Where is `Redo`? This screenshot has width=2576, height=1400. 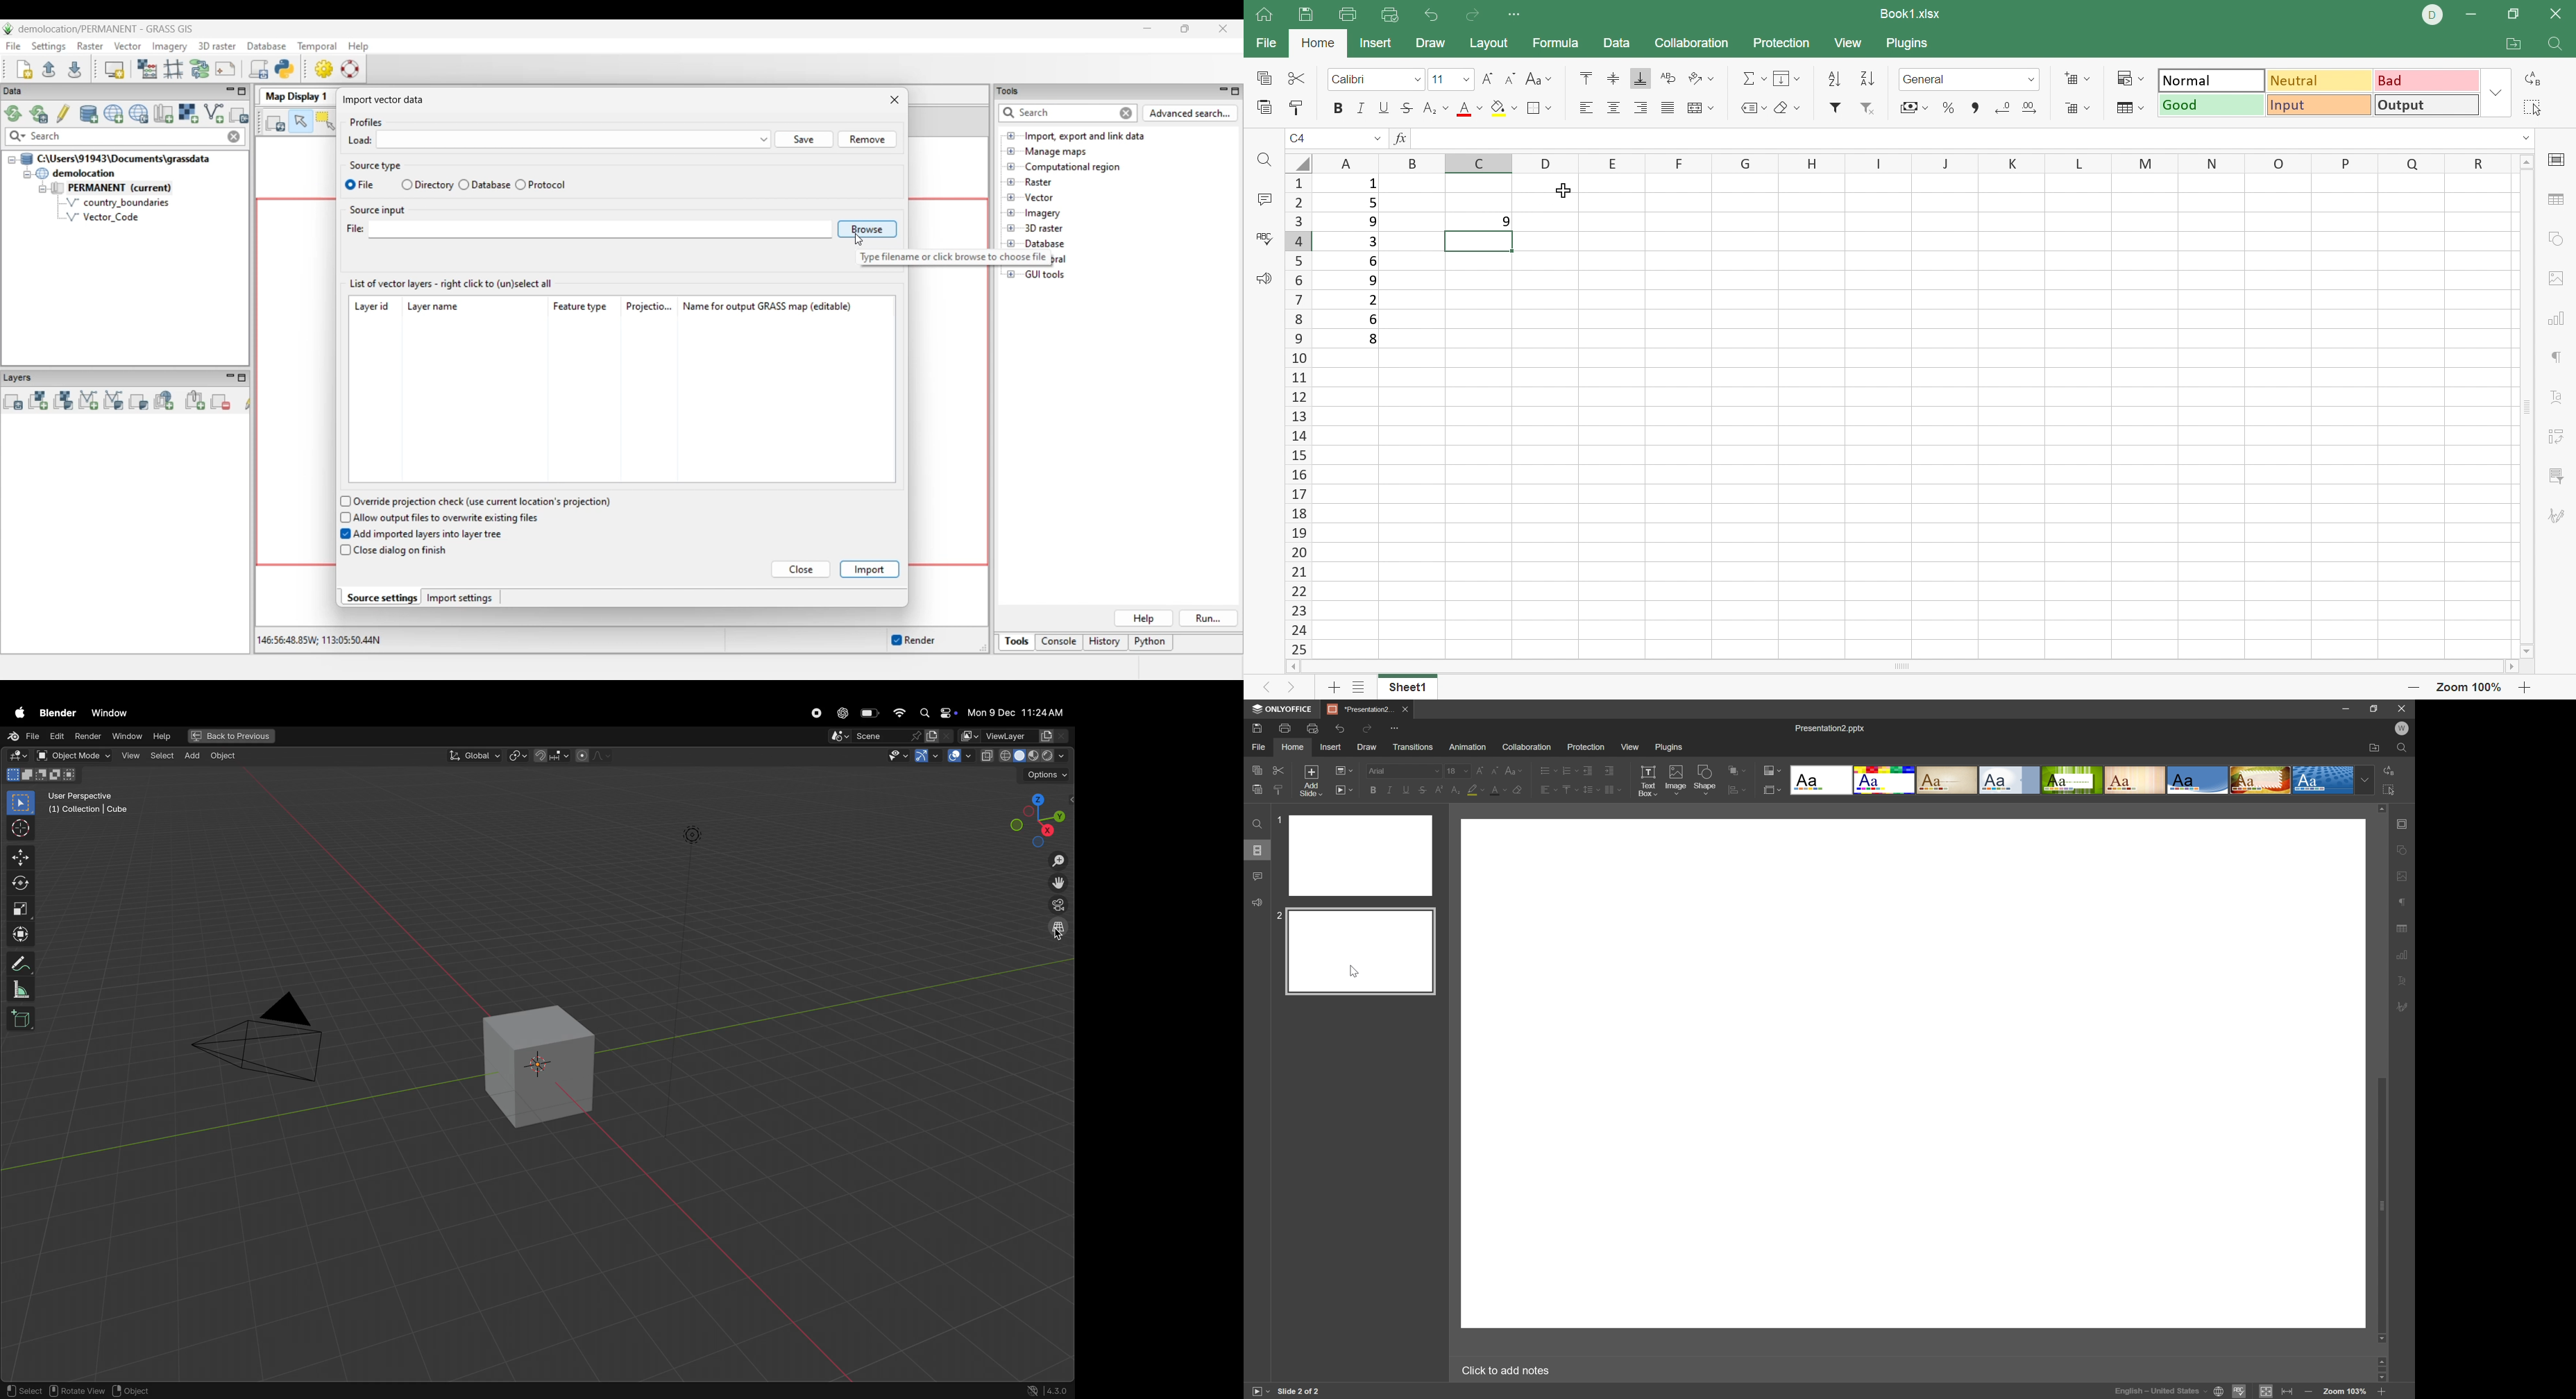
Redo is located at coordinates (1369, 728).